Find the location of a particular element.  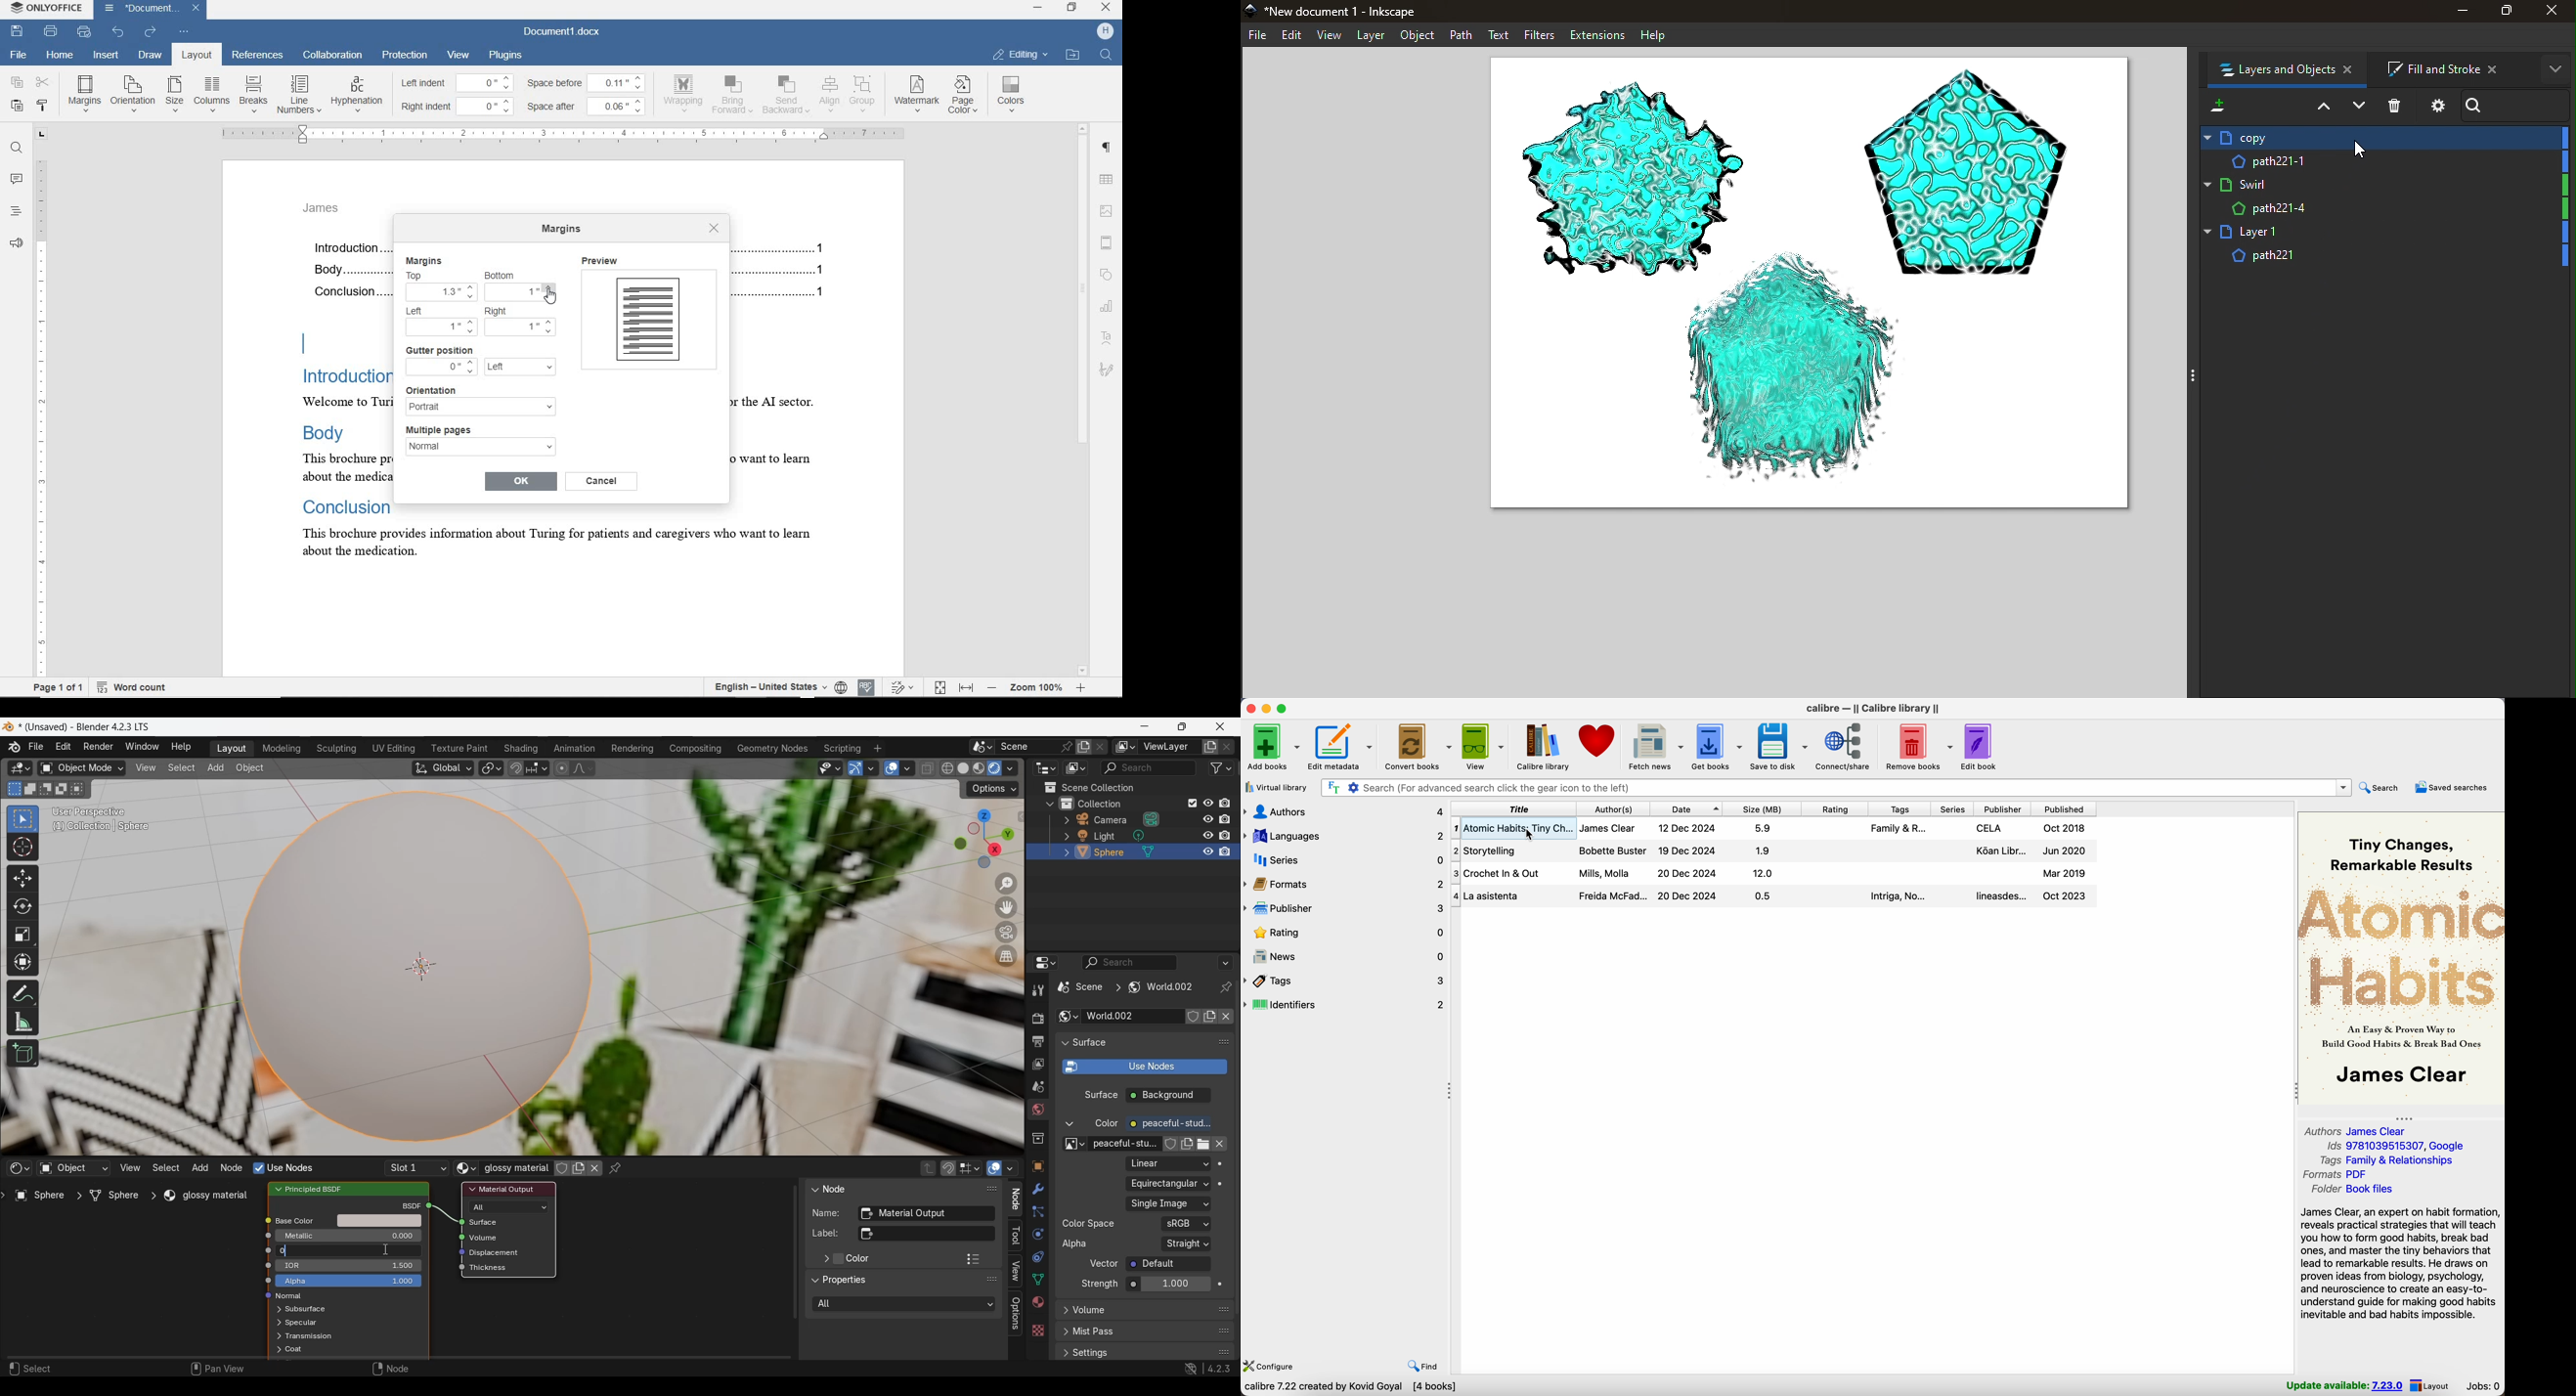

edit book is located at coordinates (1981, 747).